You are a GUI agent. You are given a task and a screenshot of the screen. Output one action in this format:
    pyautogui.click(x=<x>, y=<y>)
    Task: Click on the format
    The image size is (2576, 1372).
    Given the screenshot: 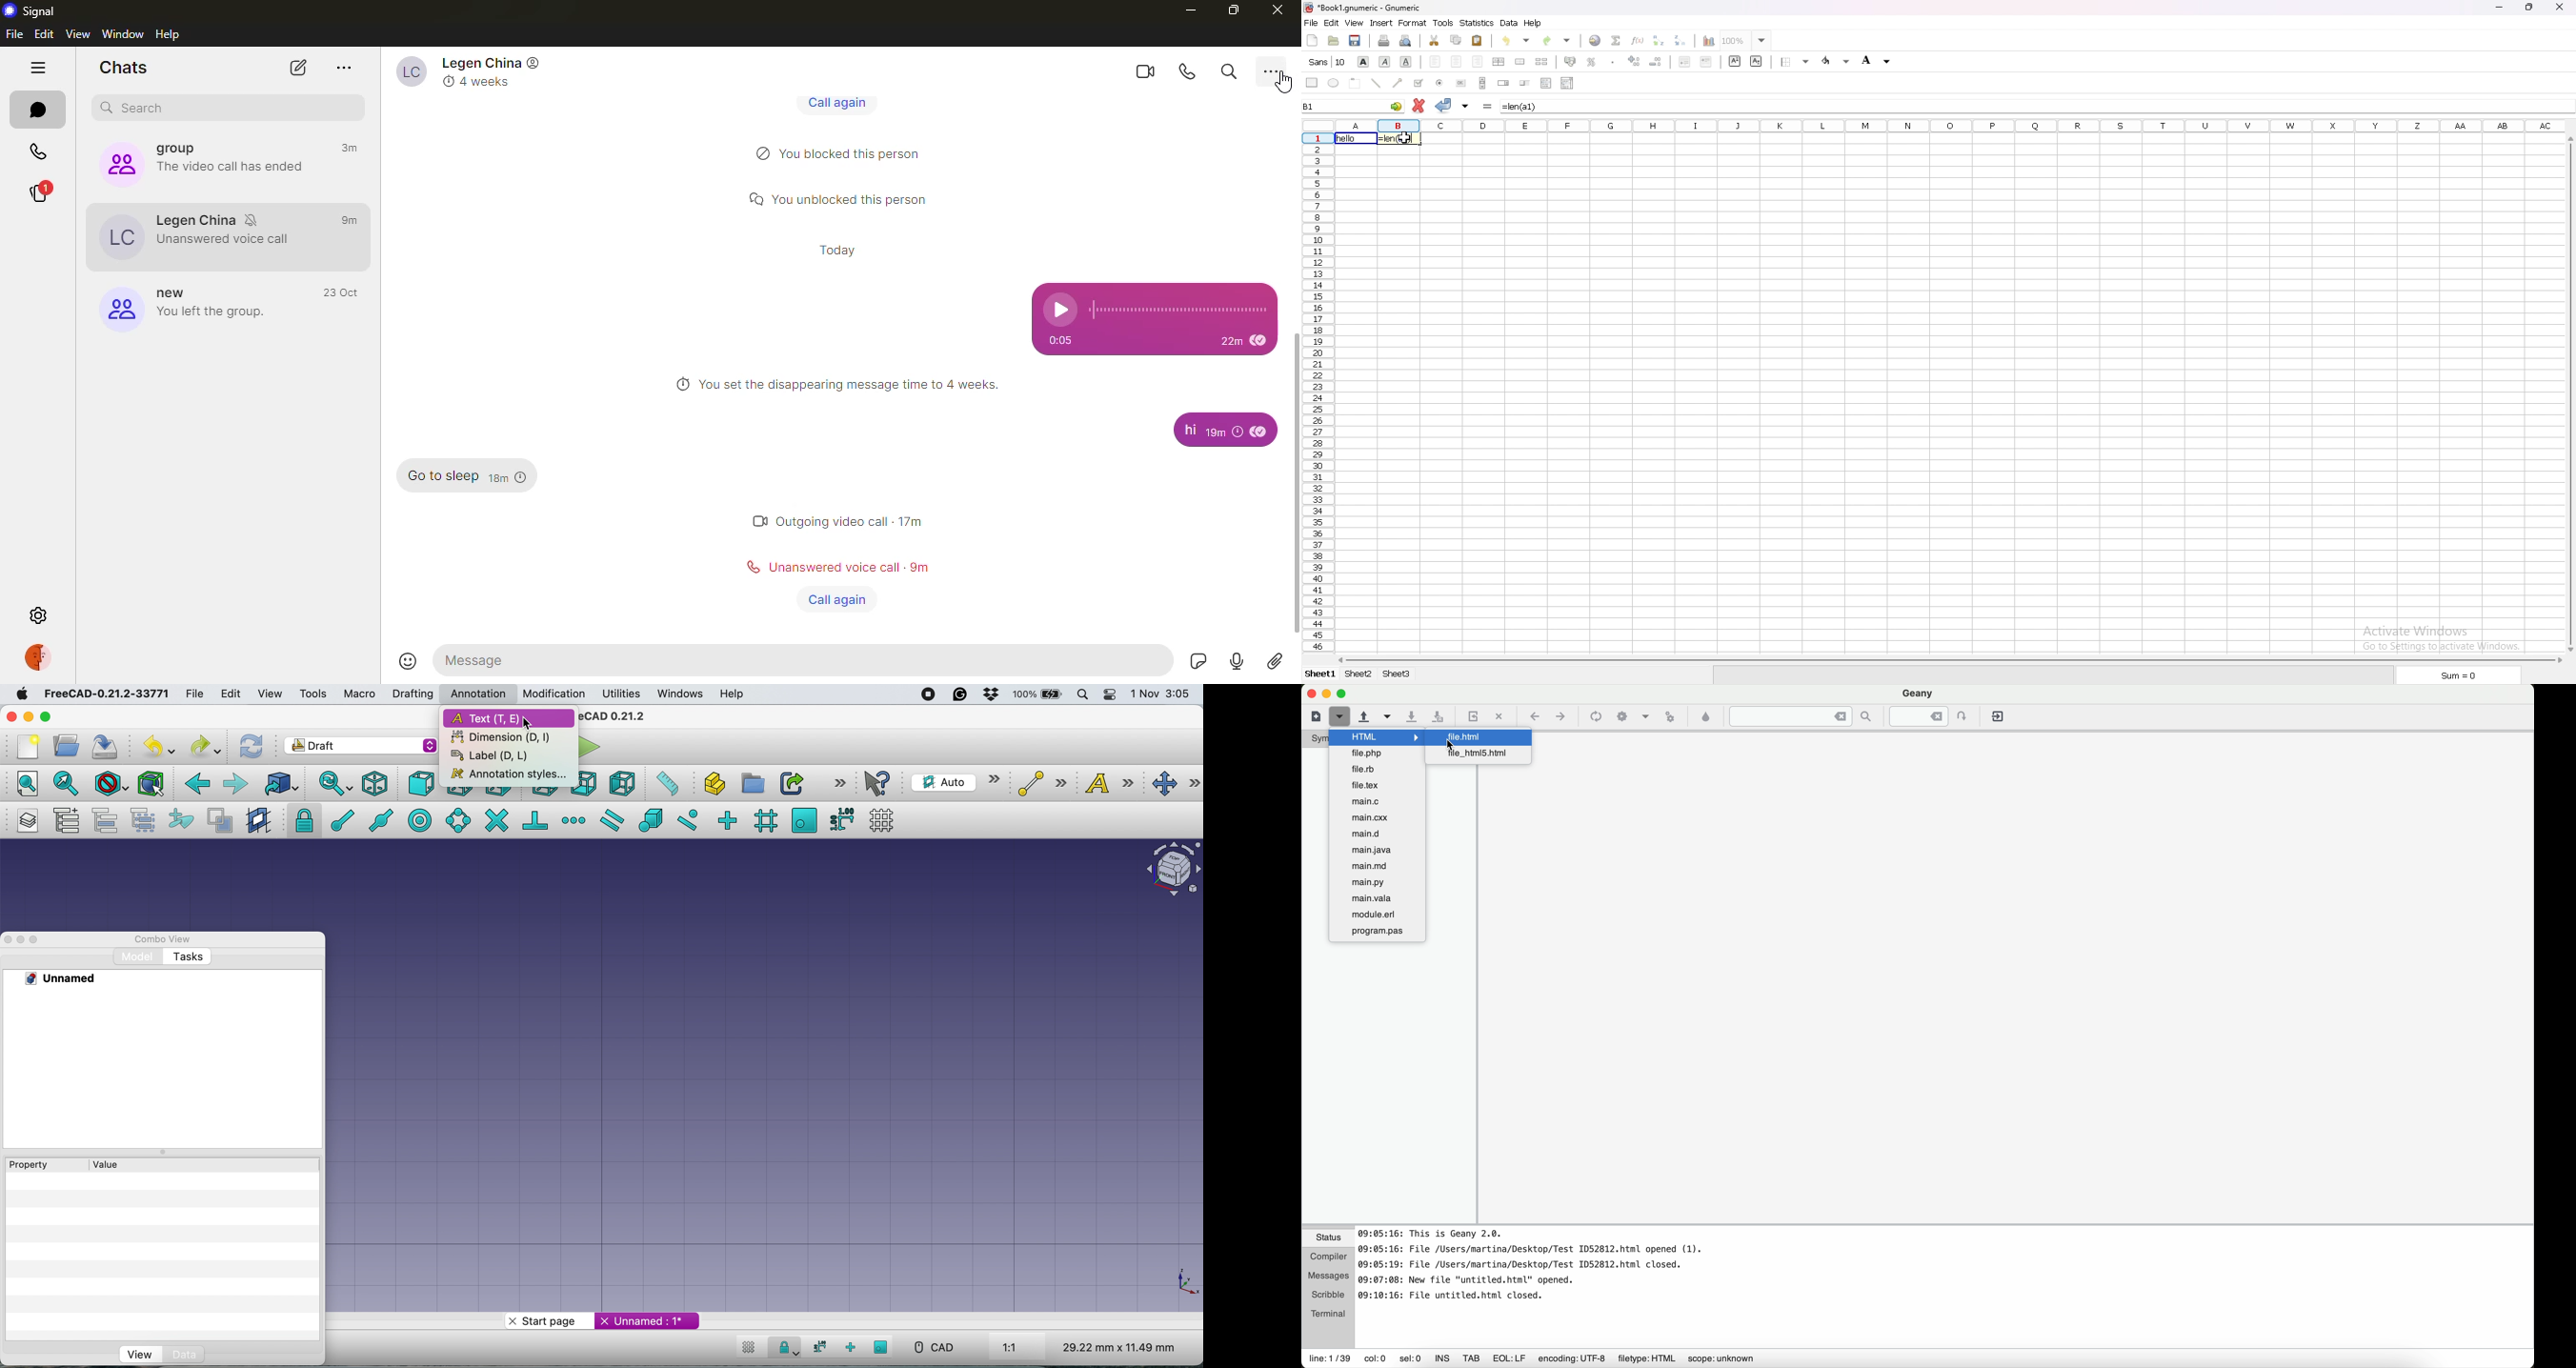 What is the action you would take?
    pyautogui.click(x=1412, y=23)
    